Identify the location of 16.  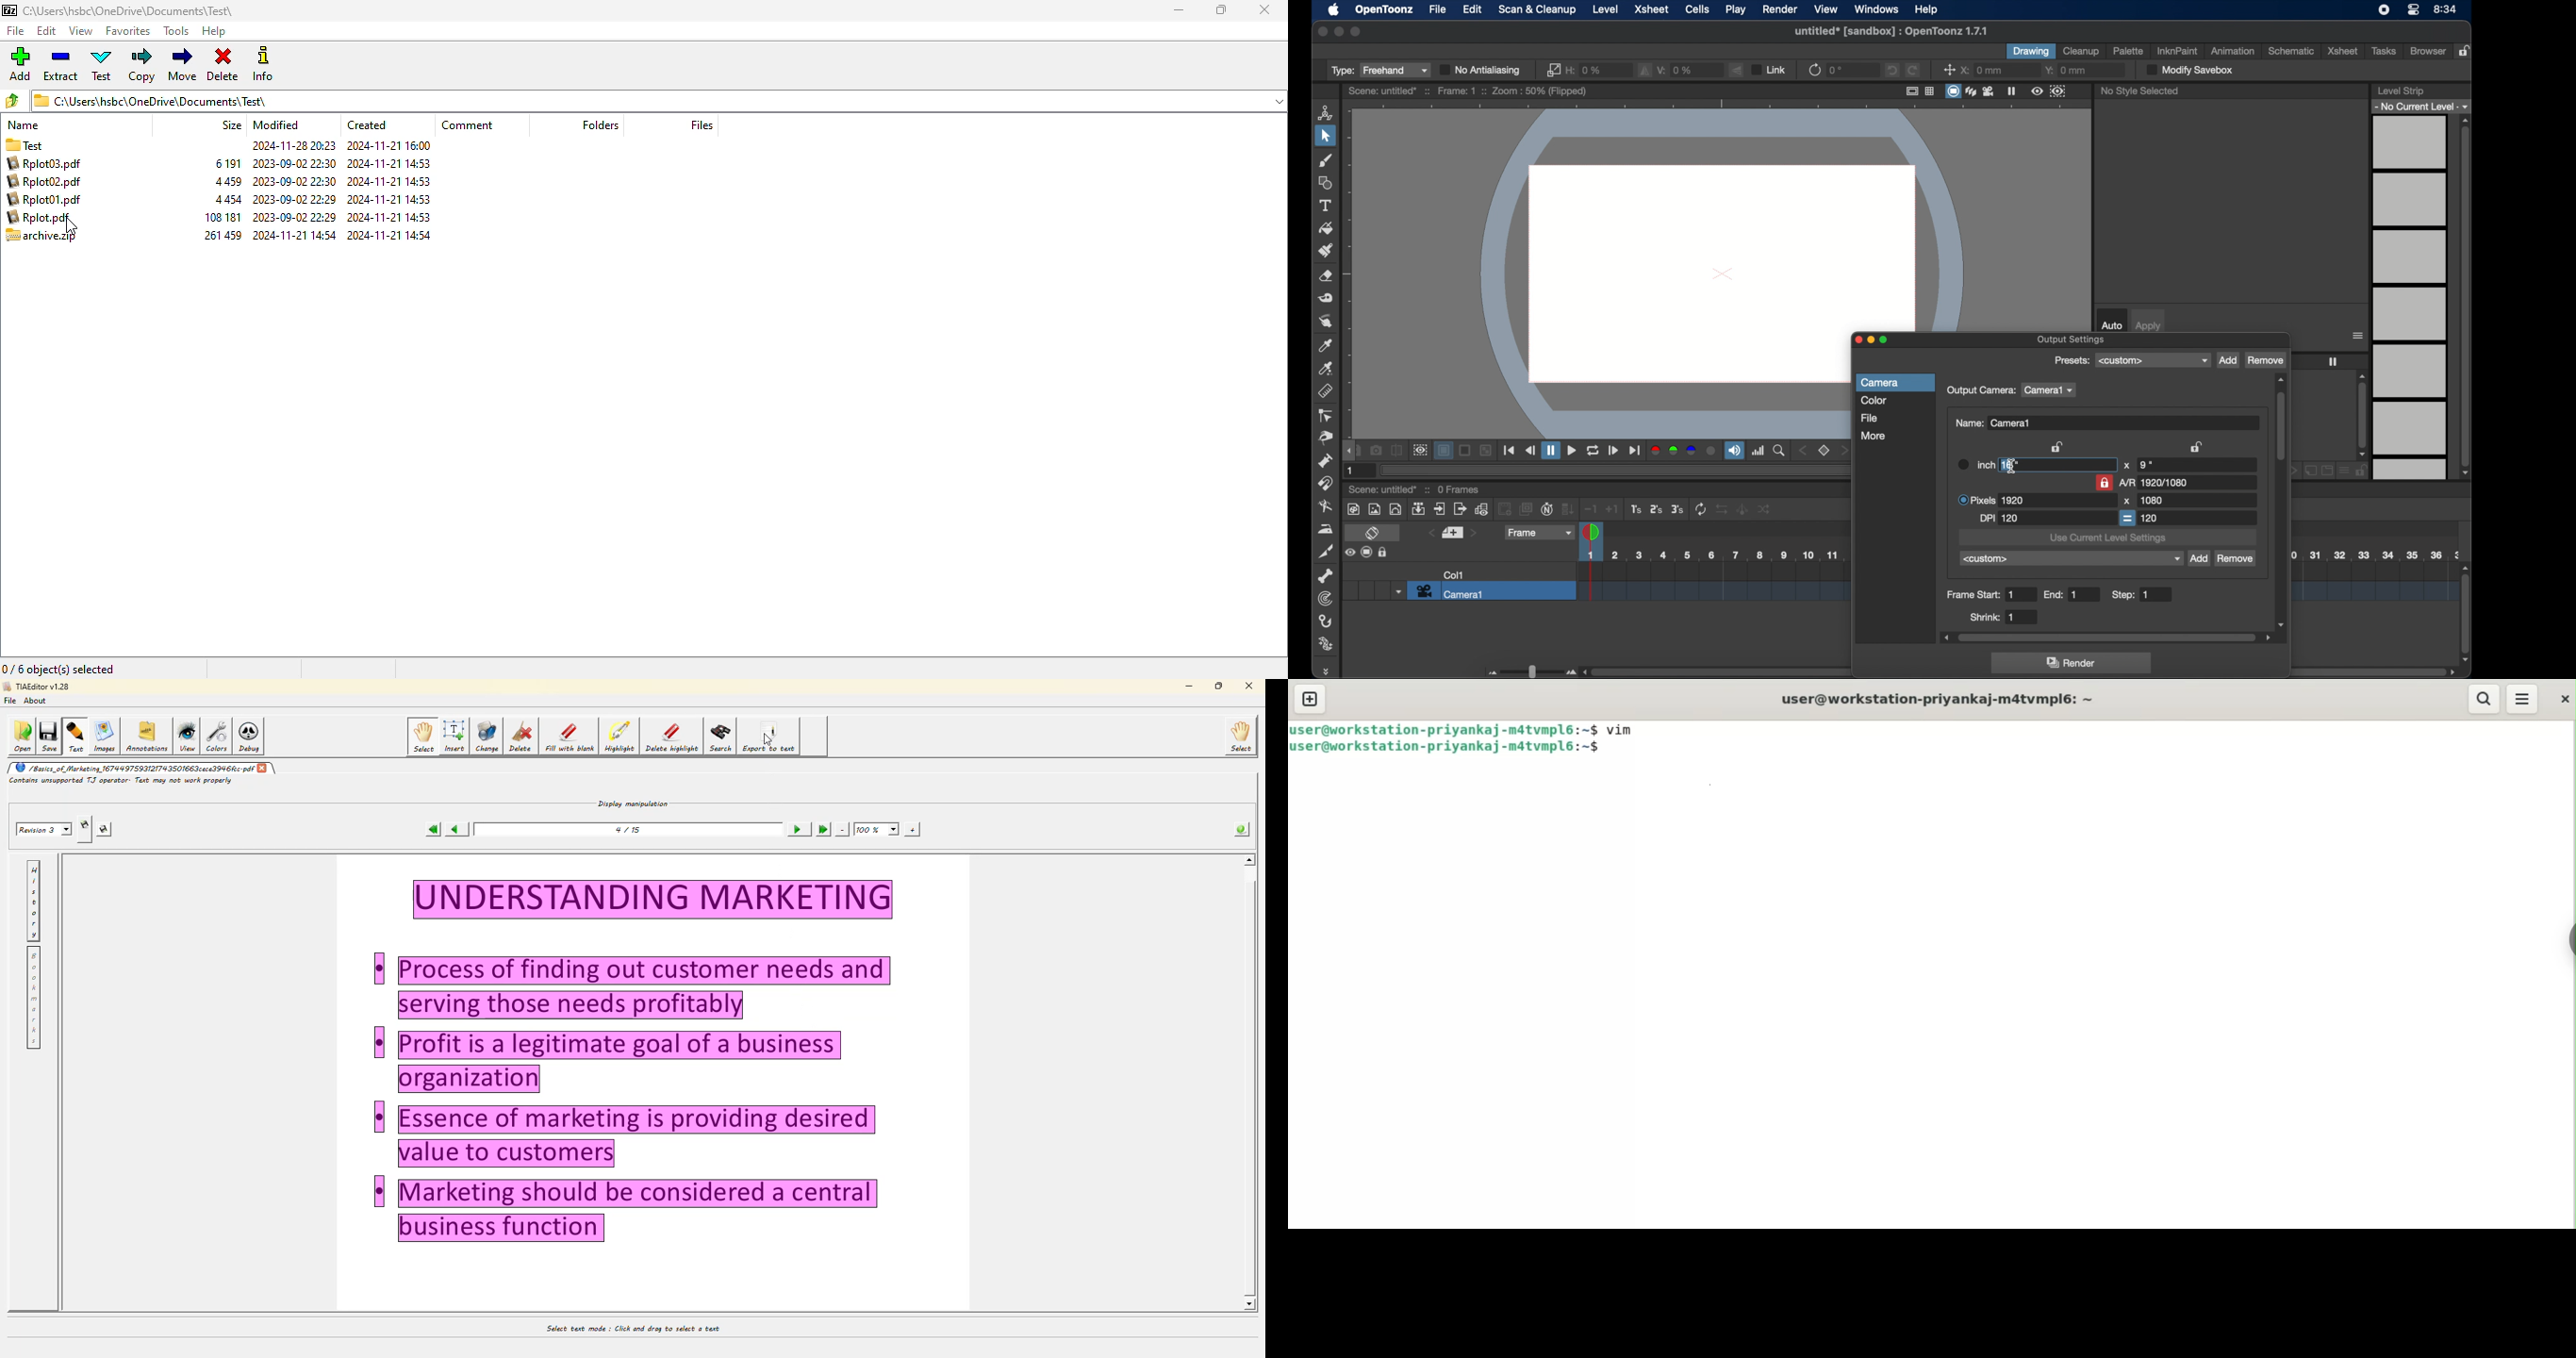
(2010, 465).